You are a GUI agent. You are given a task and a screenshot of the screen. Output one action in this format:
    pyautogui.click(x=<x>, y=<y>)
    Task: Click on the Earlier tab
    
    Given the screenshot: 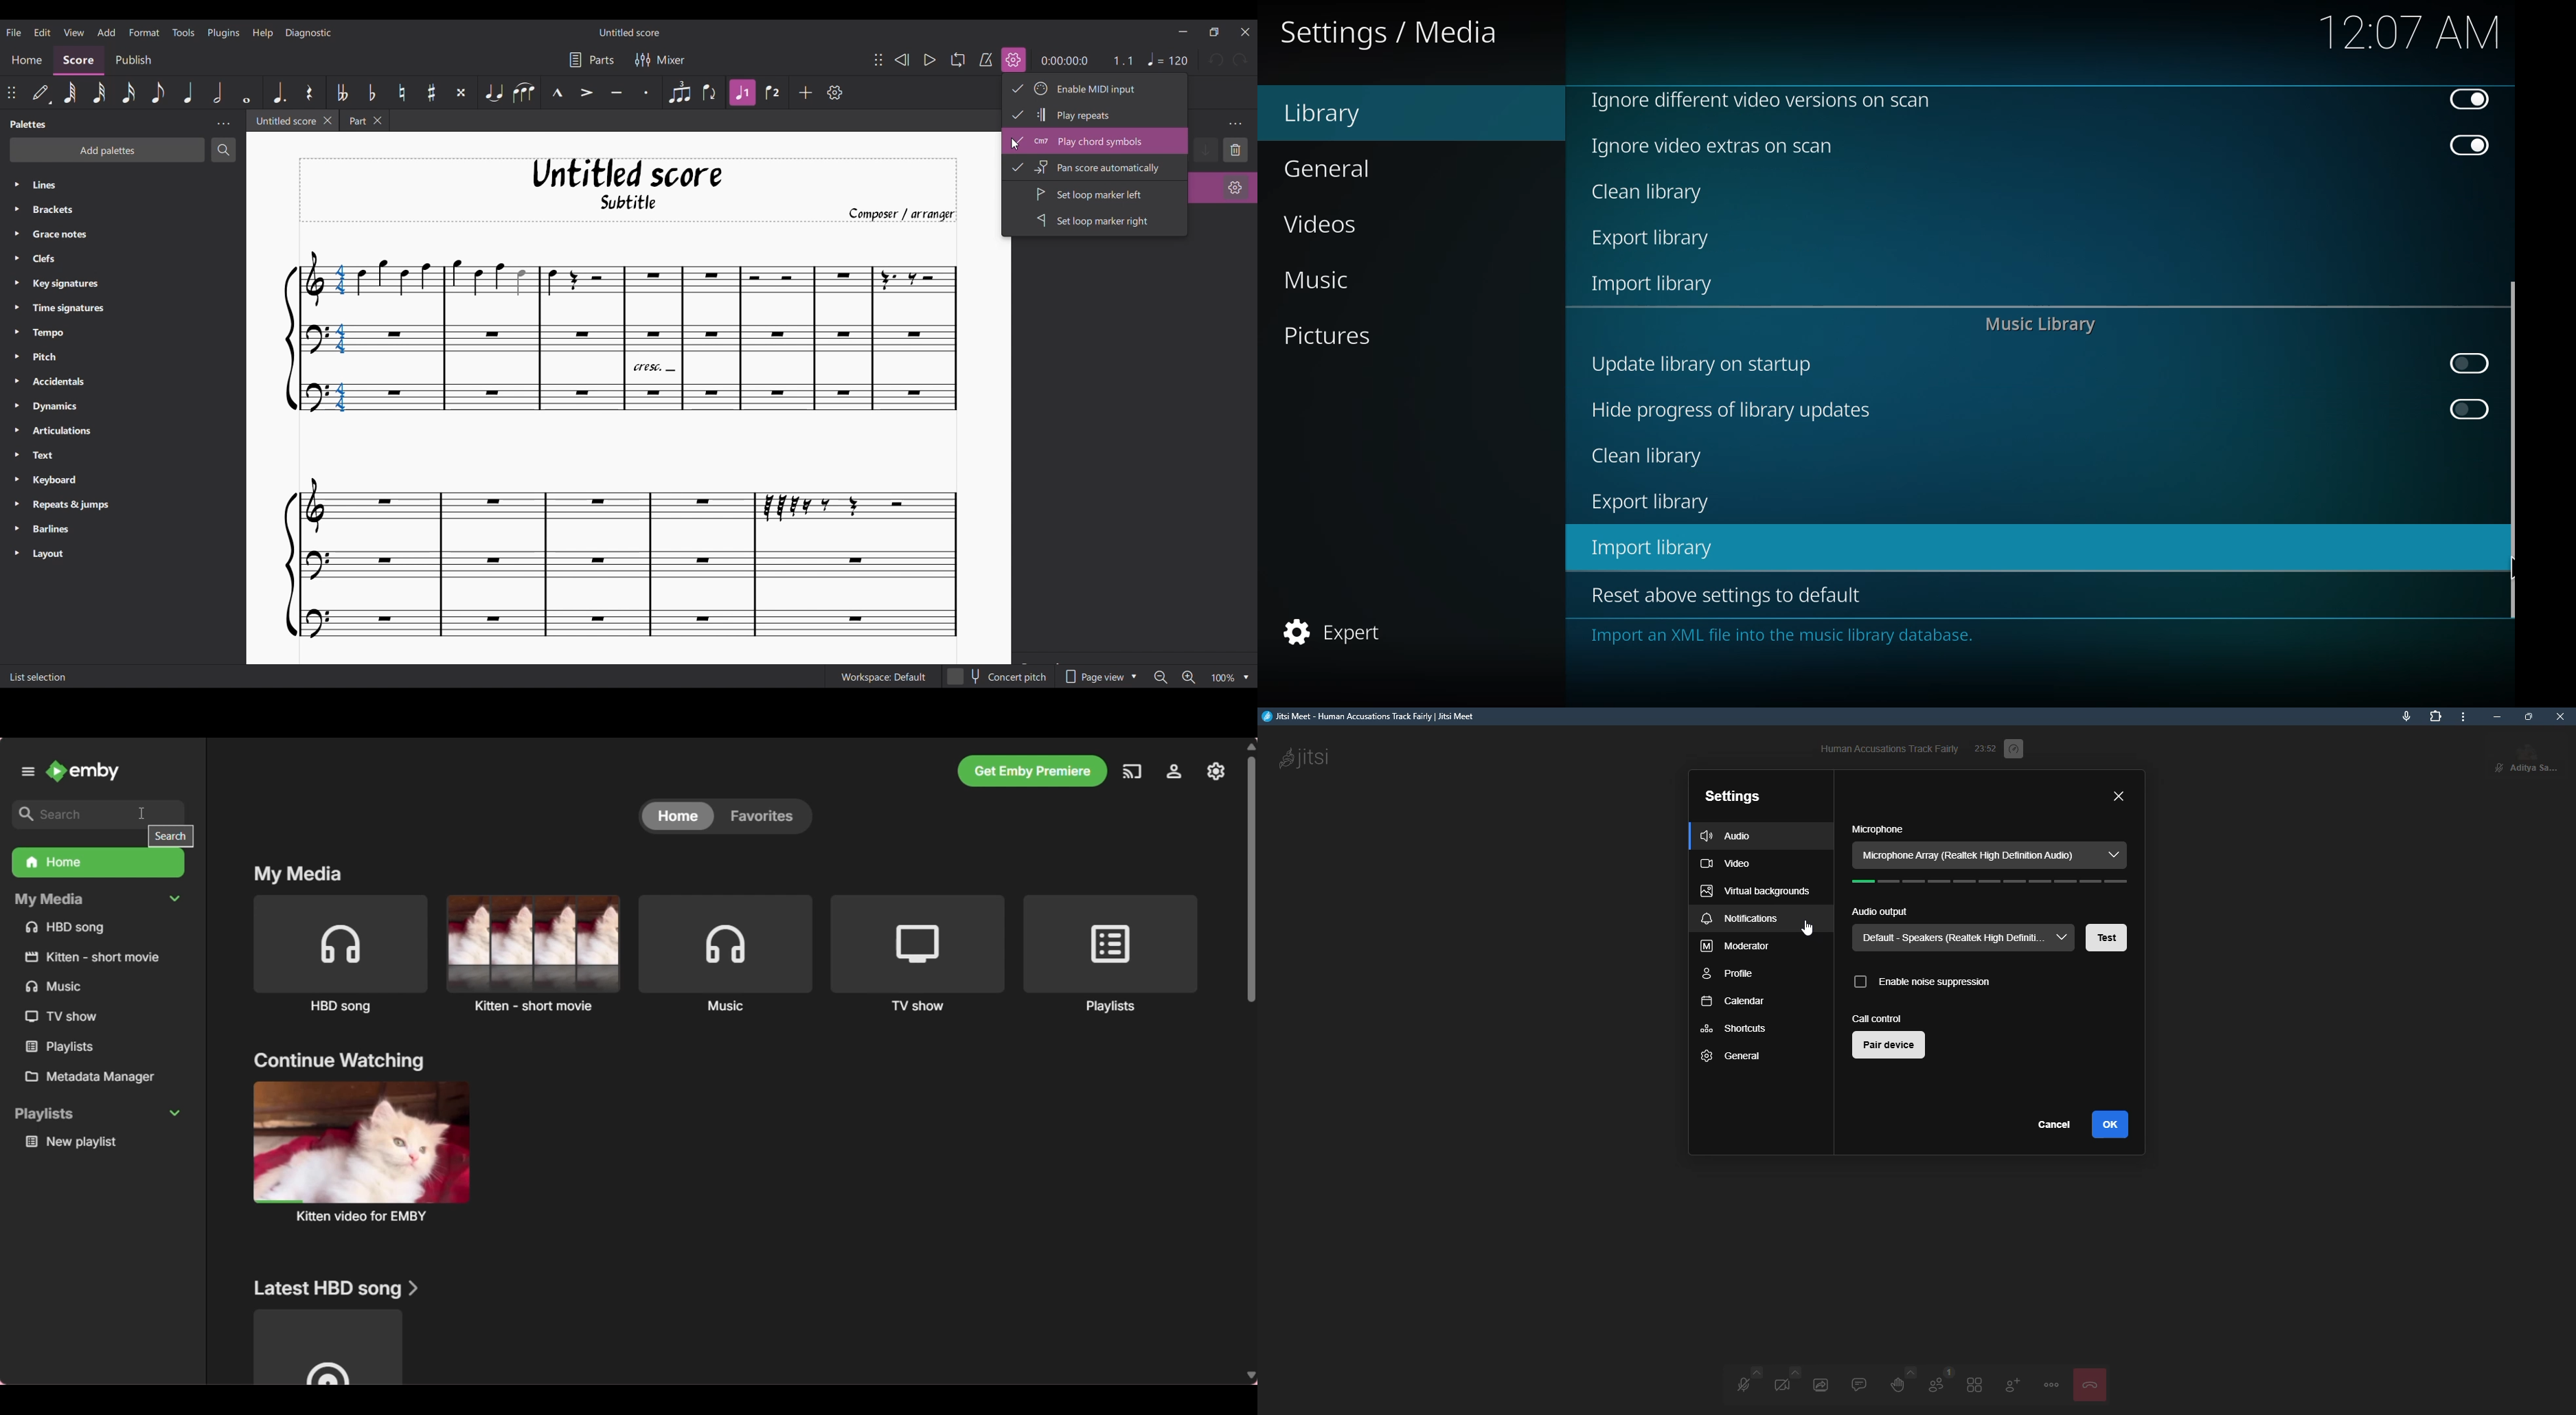 What is the action you would take?
    pyautogui.click(x=365, y=120)
    